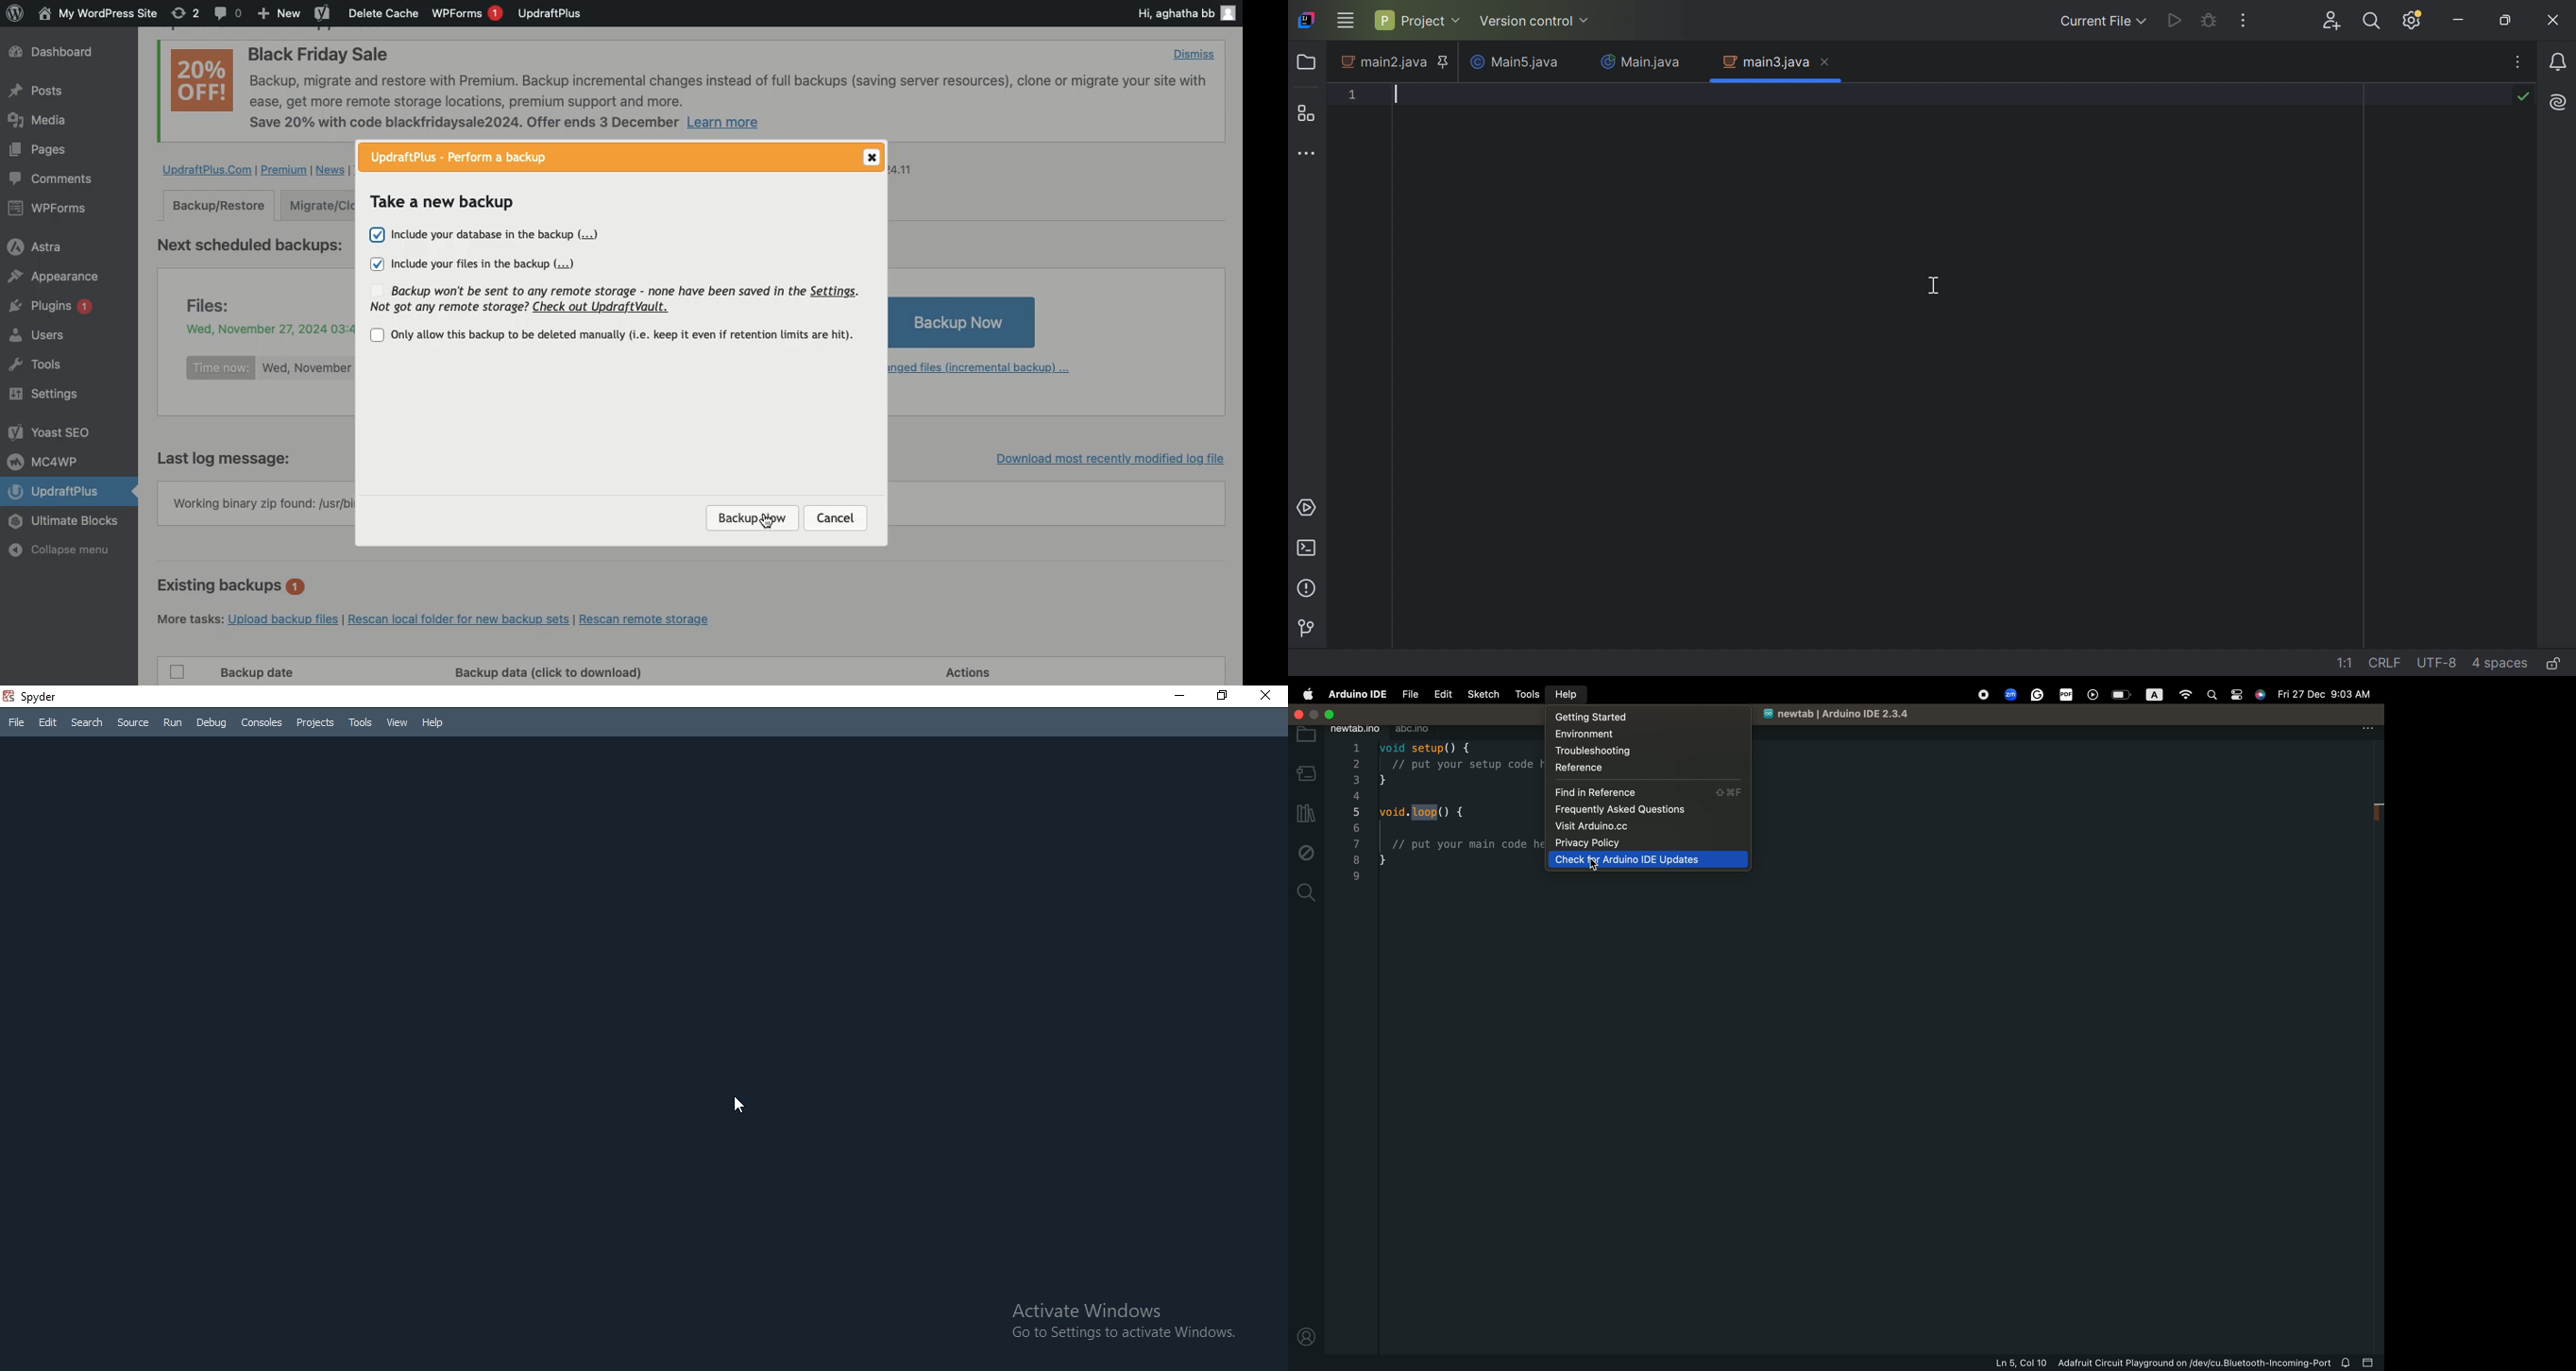 This screenshot has width=2576, height=1372. Describe the element at coordinates (1633, 769) in the screenshot. I see `refernce` at that location.